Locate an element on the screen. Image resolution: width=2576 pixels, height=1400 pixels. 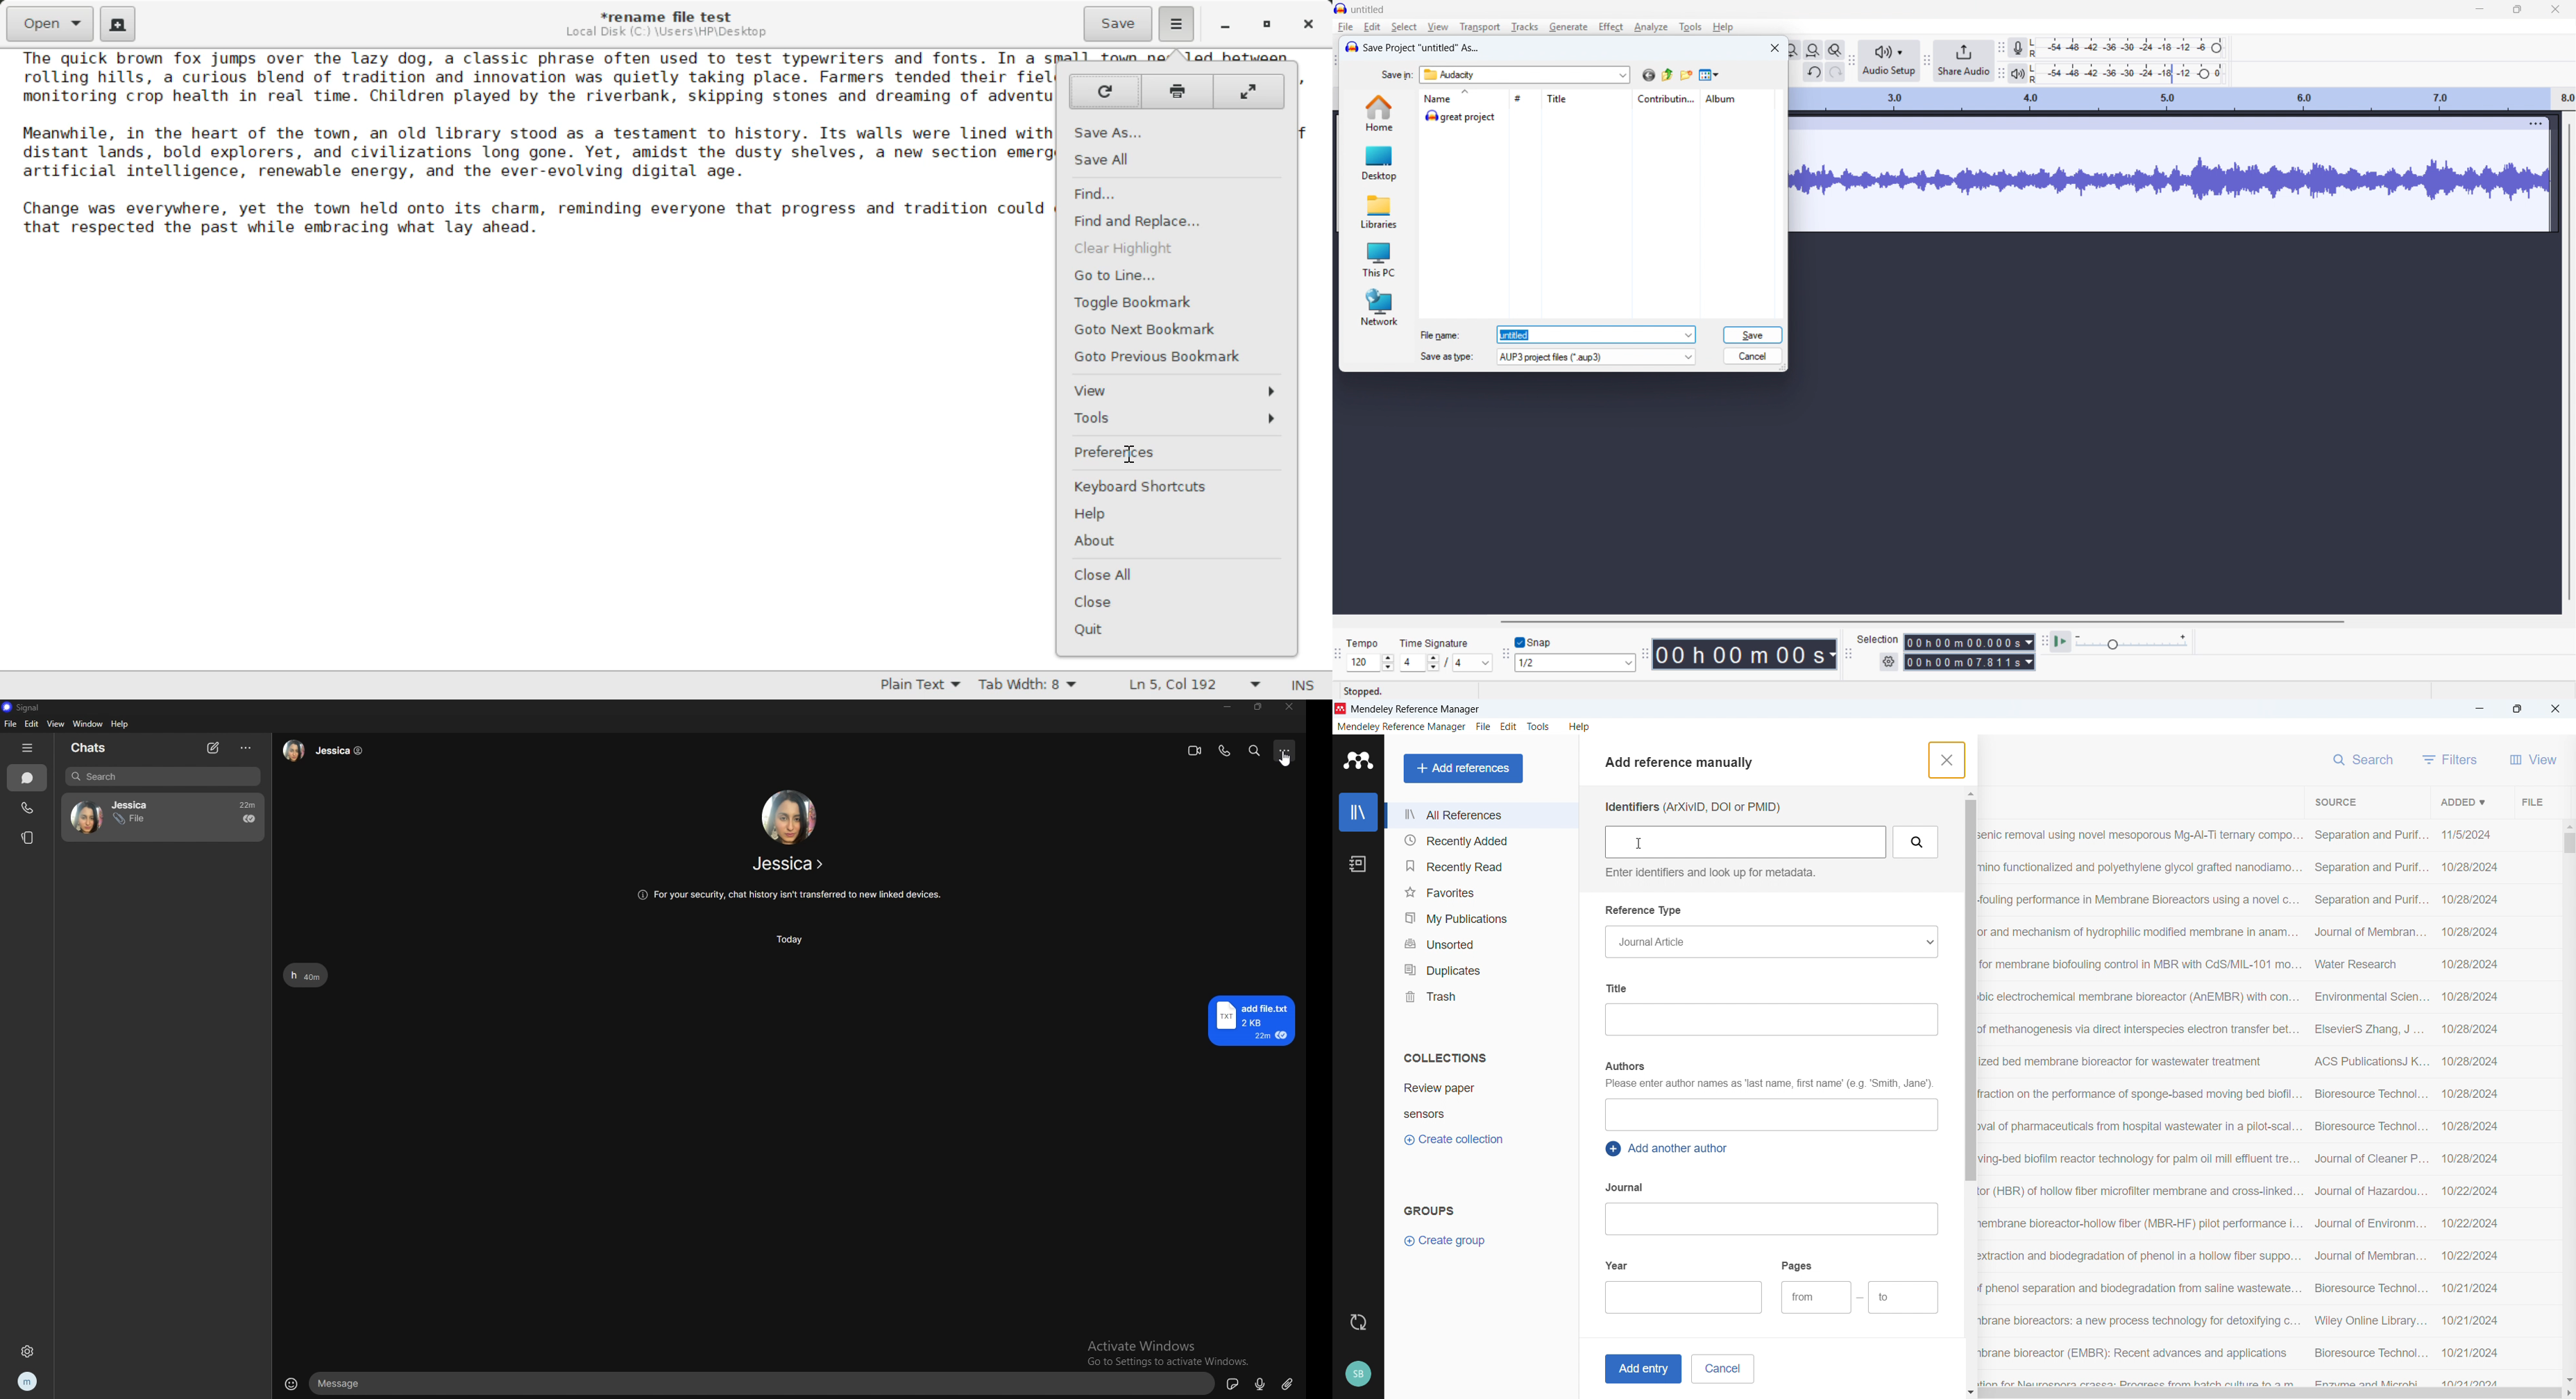
Date of addition of individual entries  is located at coordinates (2470, 1107).